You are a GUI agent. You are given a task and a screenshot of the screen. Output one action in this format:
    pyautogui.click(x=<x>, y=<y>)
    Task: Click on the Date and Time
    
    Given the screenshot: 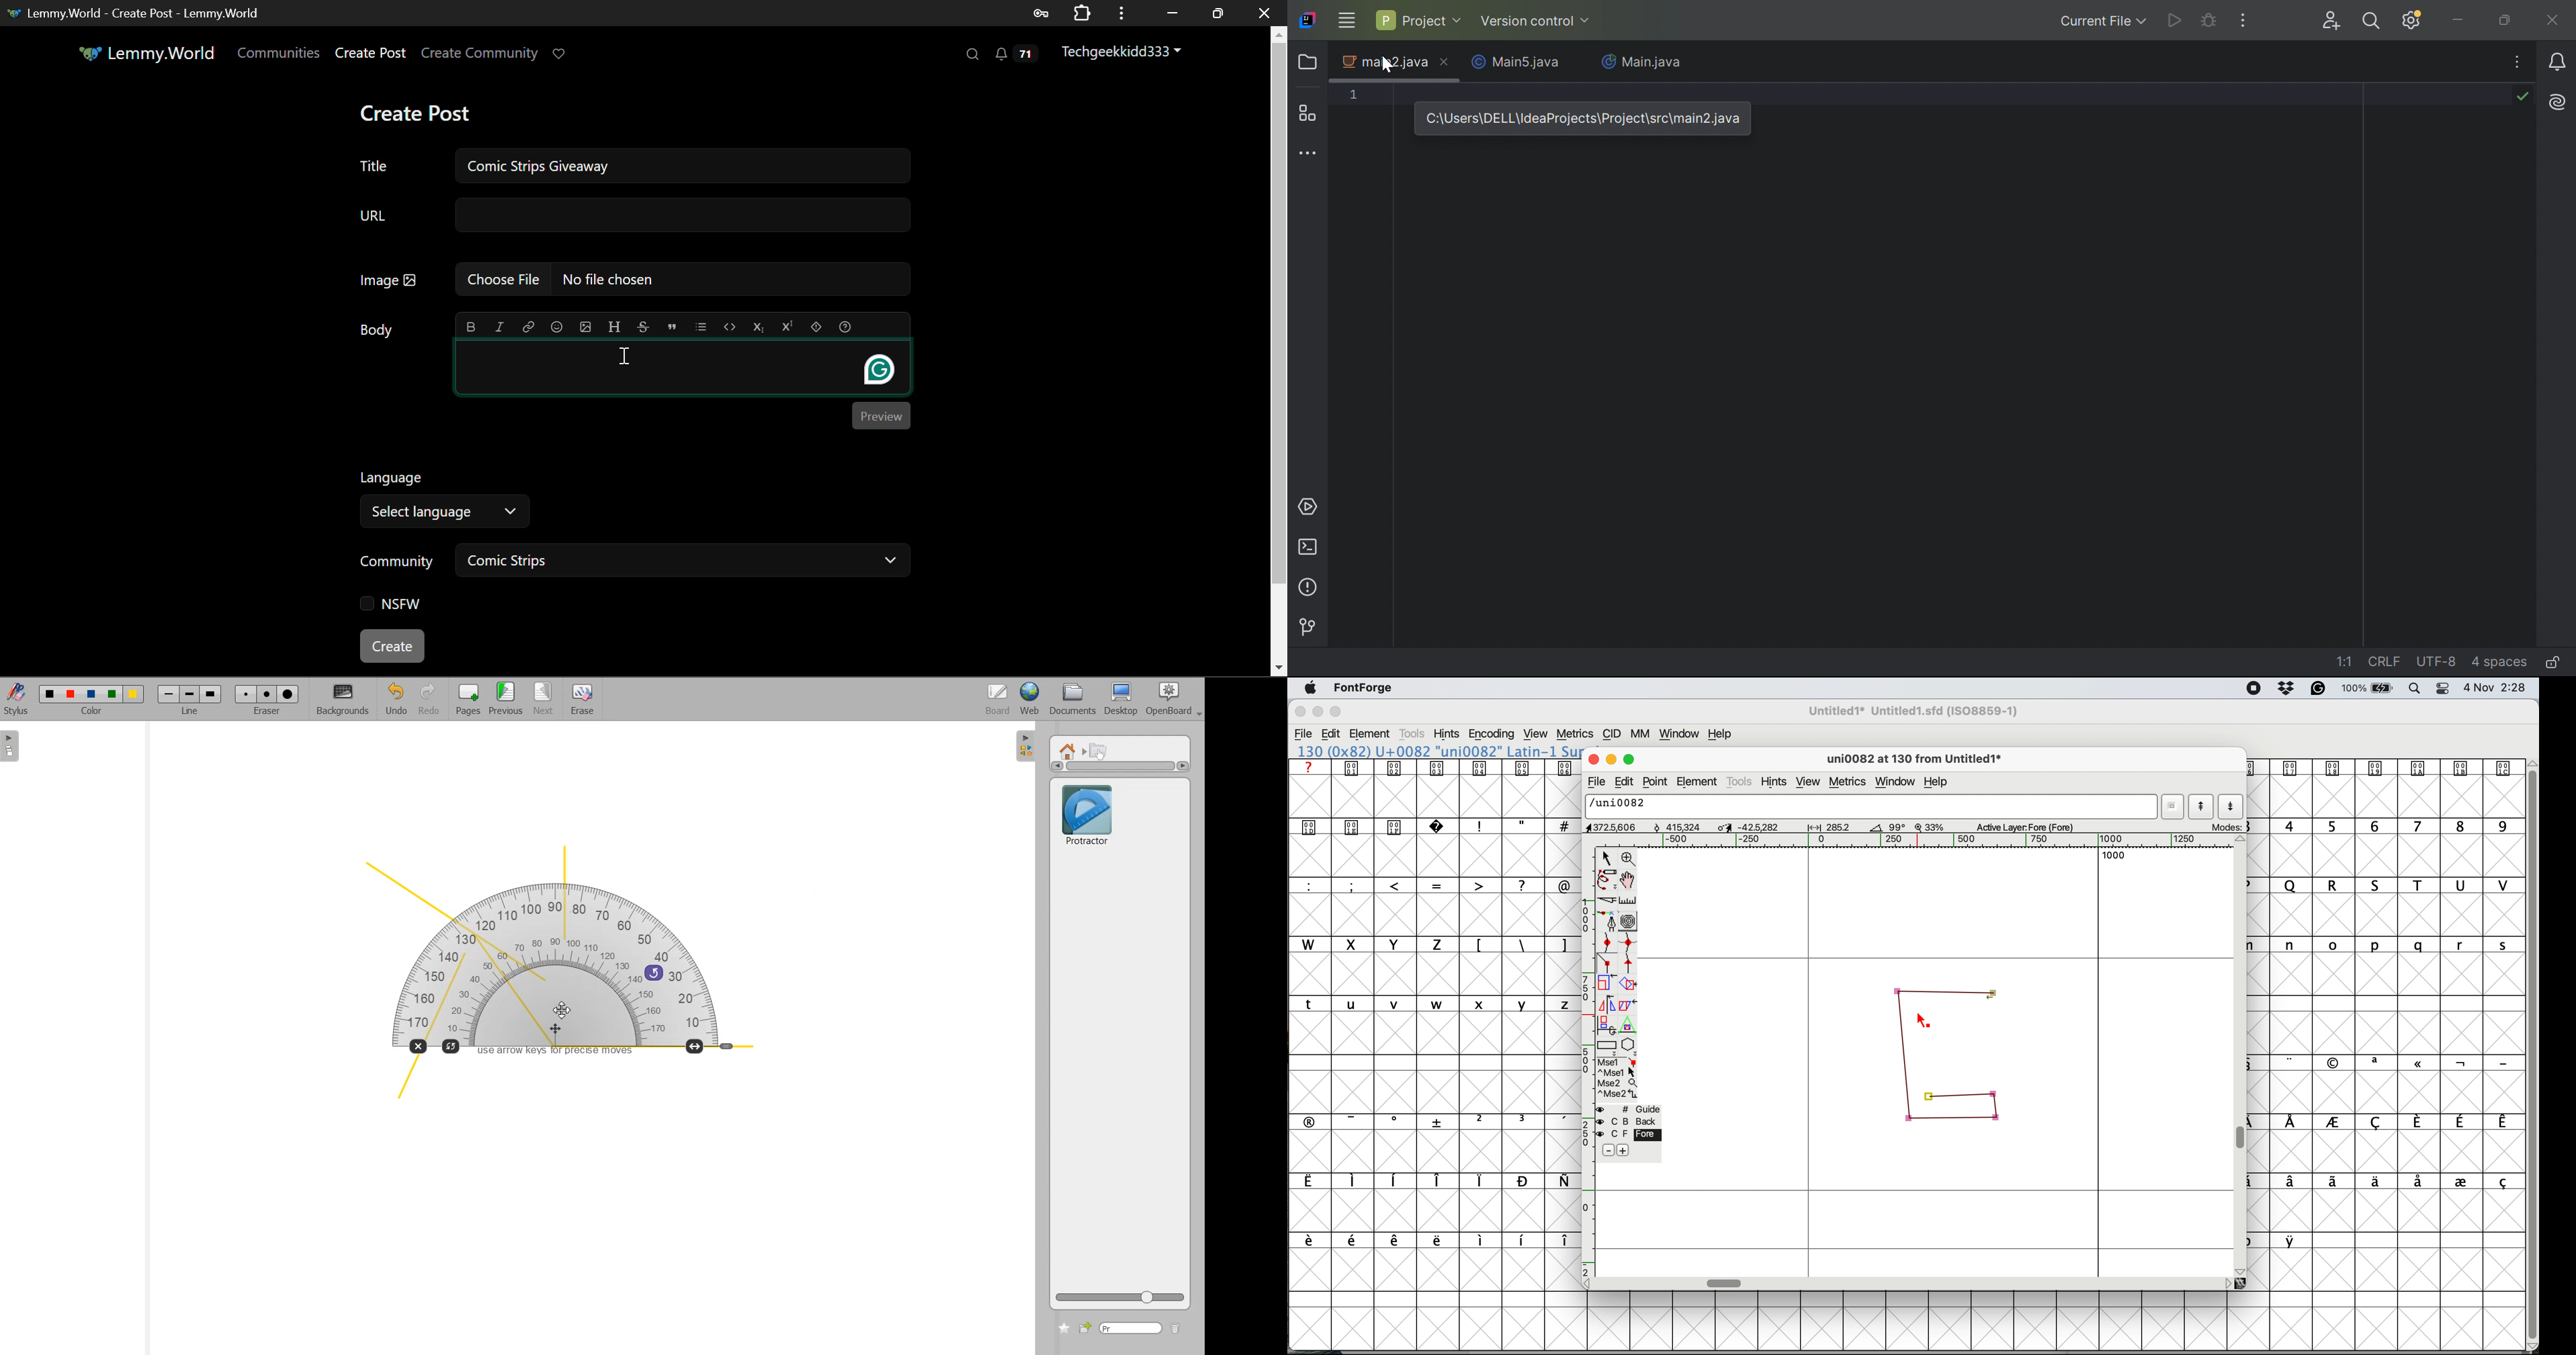 What is the action you would take?
    pyautogui.click(x=2499, y=688)
    